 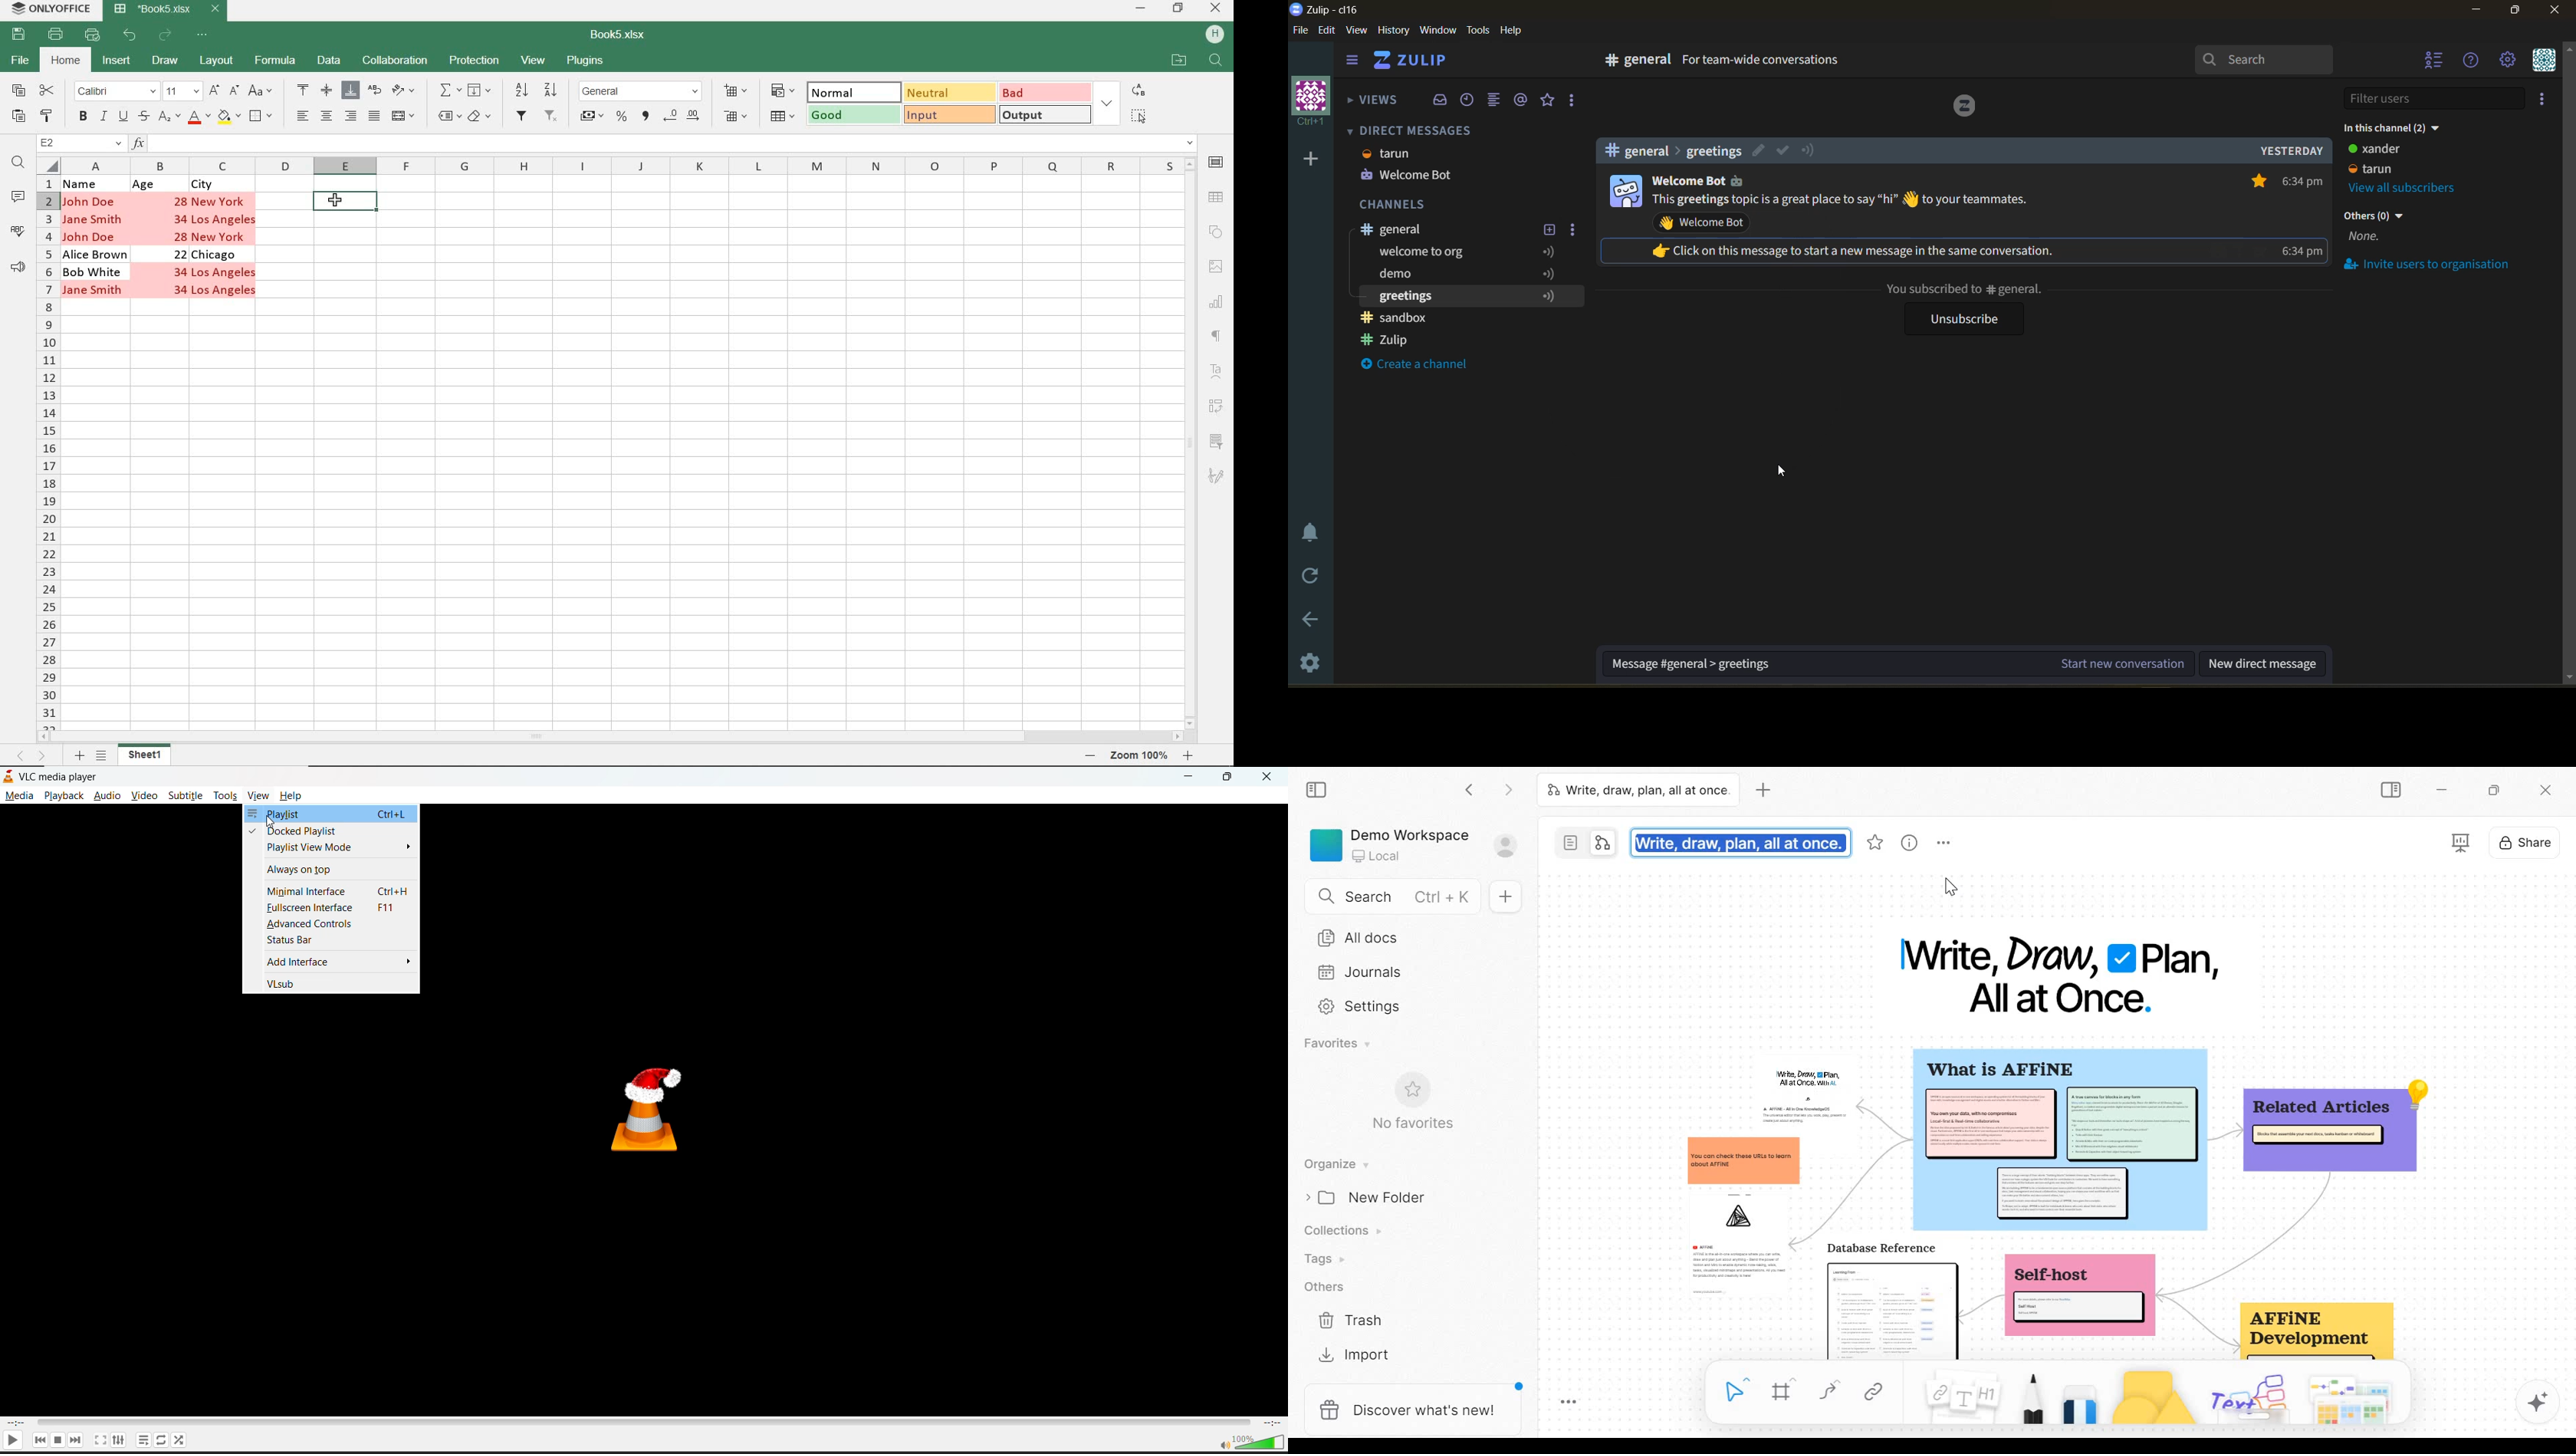 I want to click on COMMENTS, so click(x=18, y=200).